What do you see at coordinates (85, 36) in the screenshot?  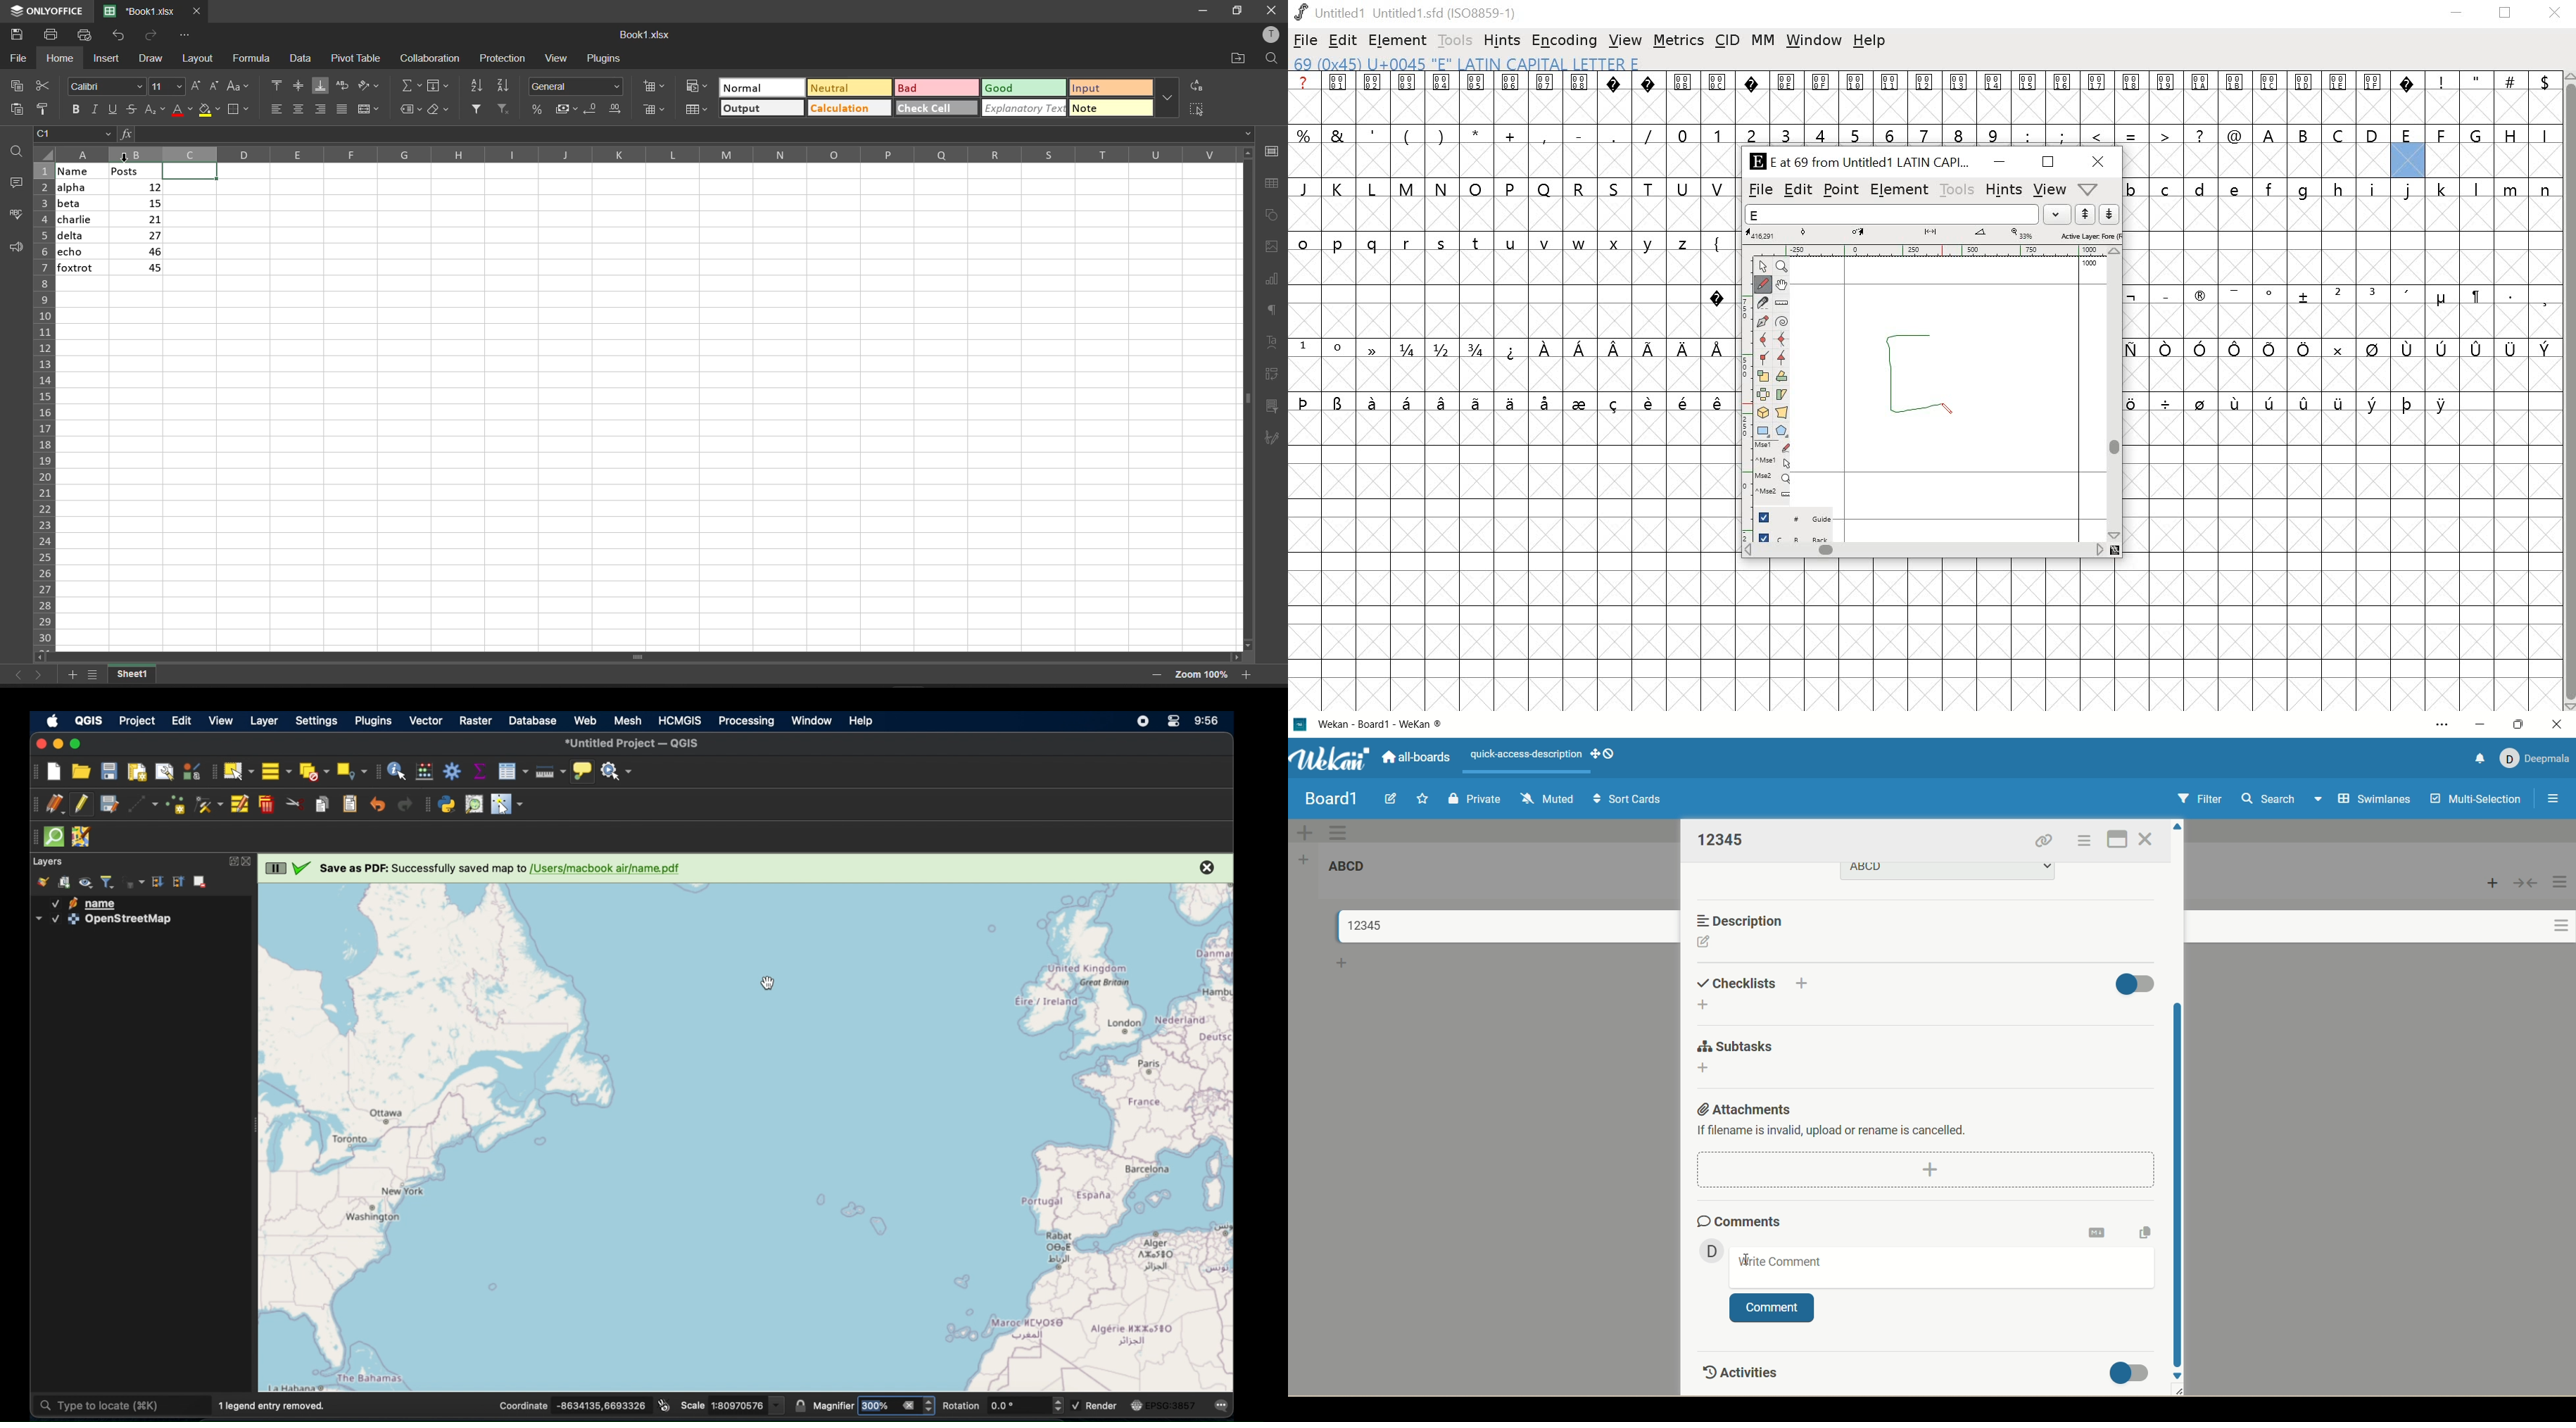 I see `quick print` at bounding box center [85, 36].